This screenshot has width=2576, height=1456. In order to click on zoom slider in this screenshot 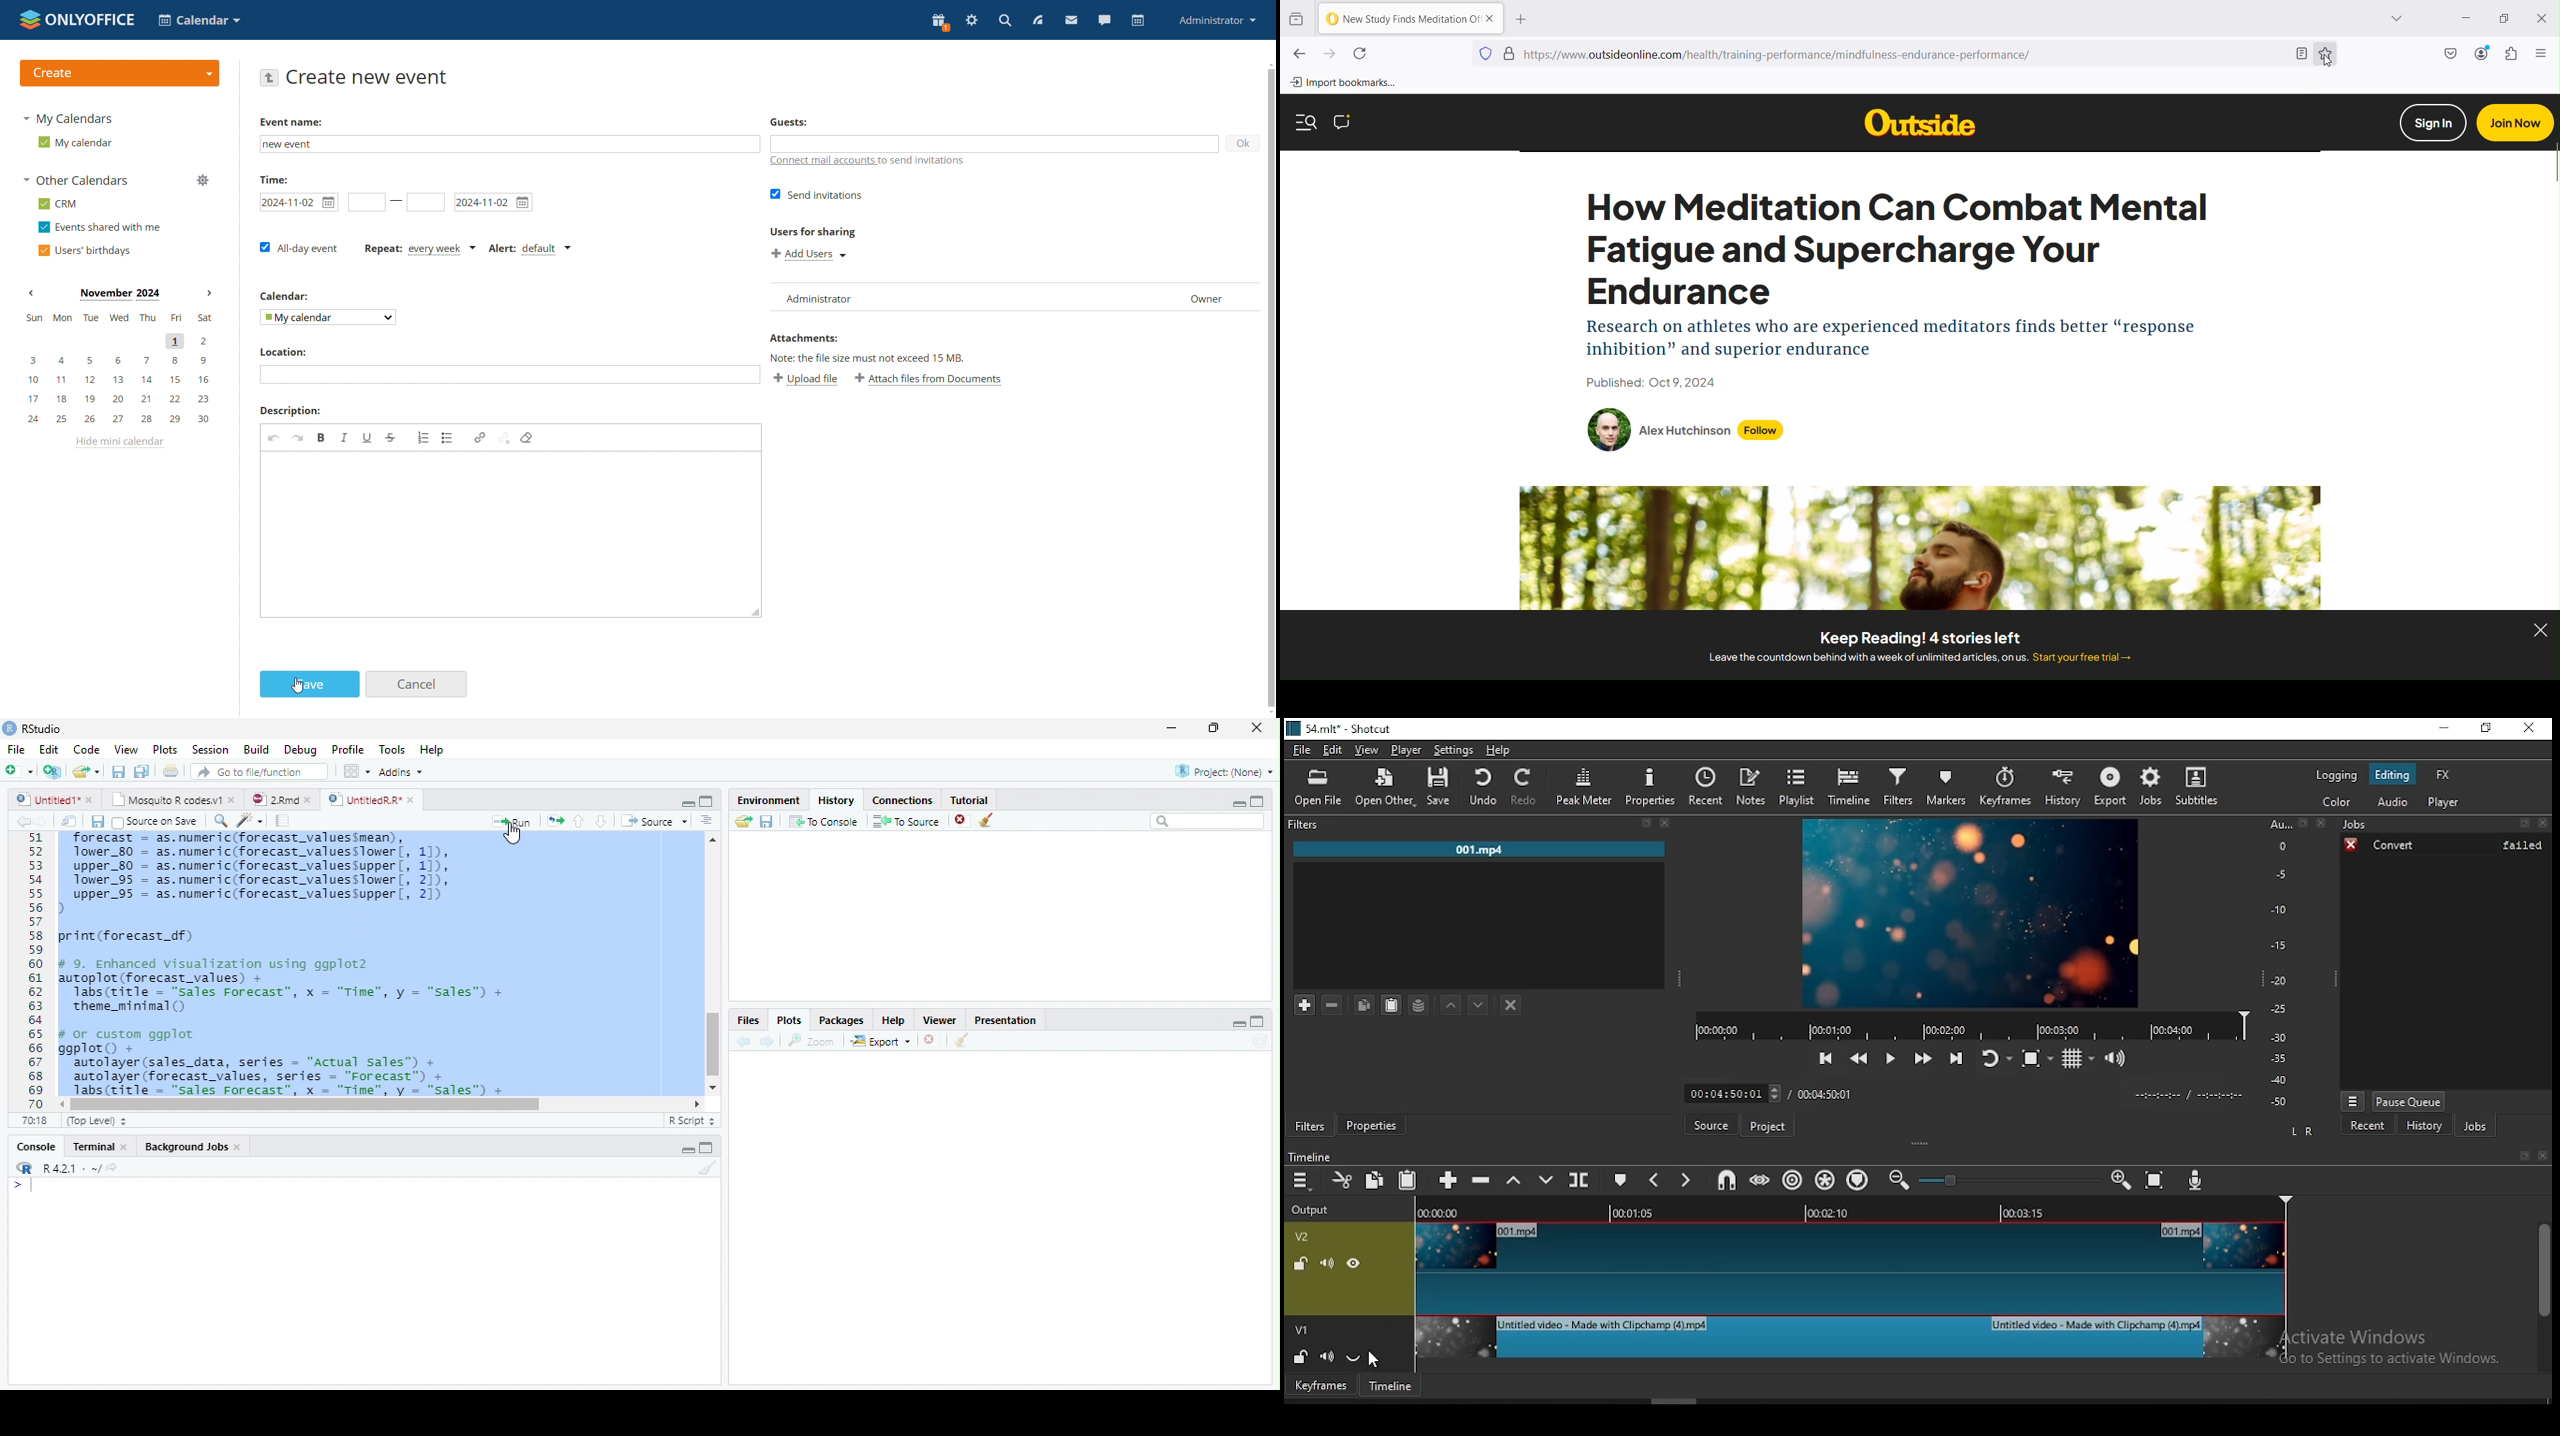, I will do `click(2009, 1180)`.